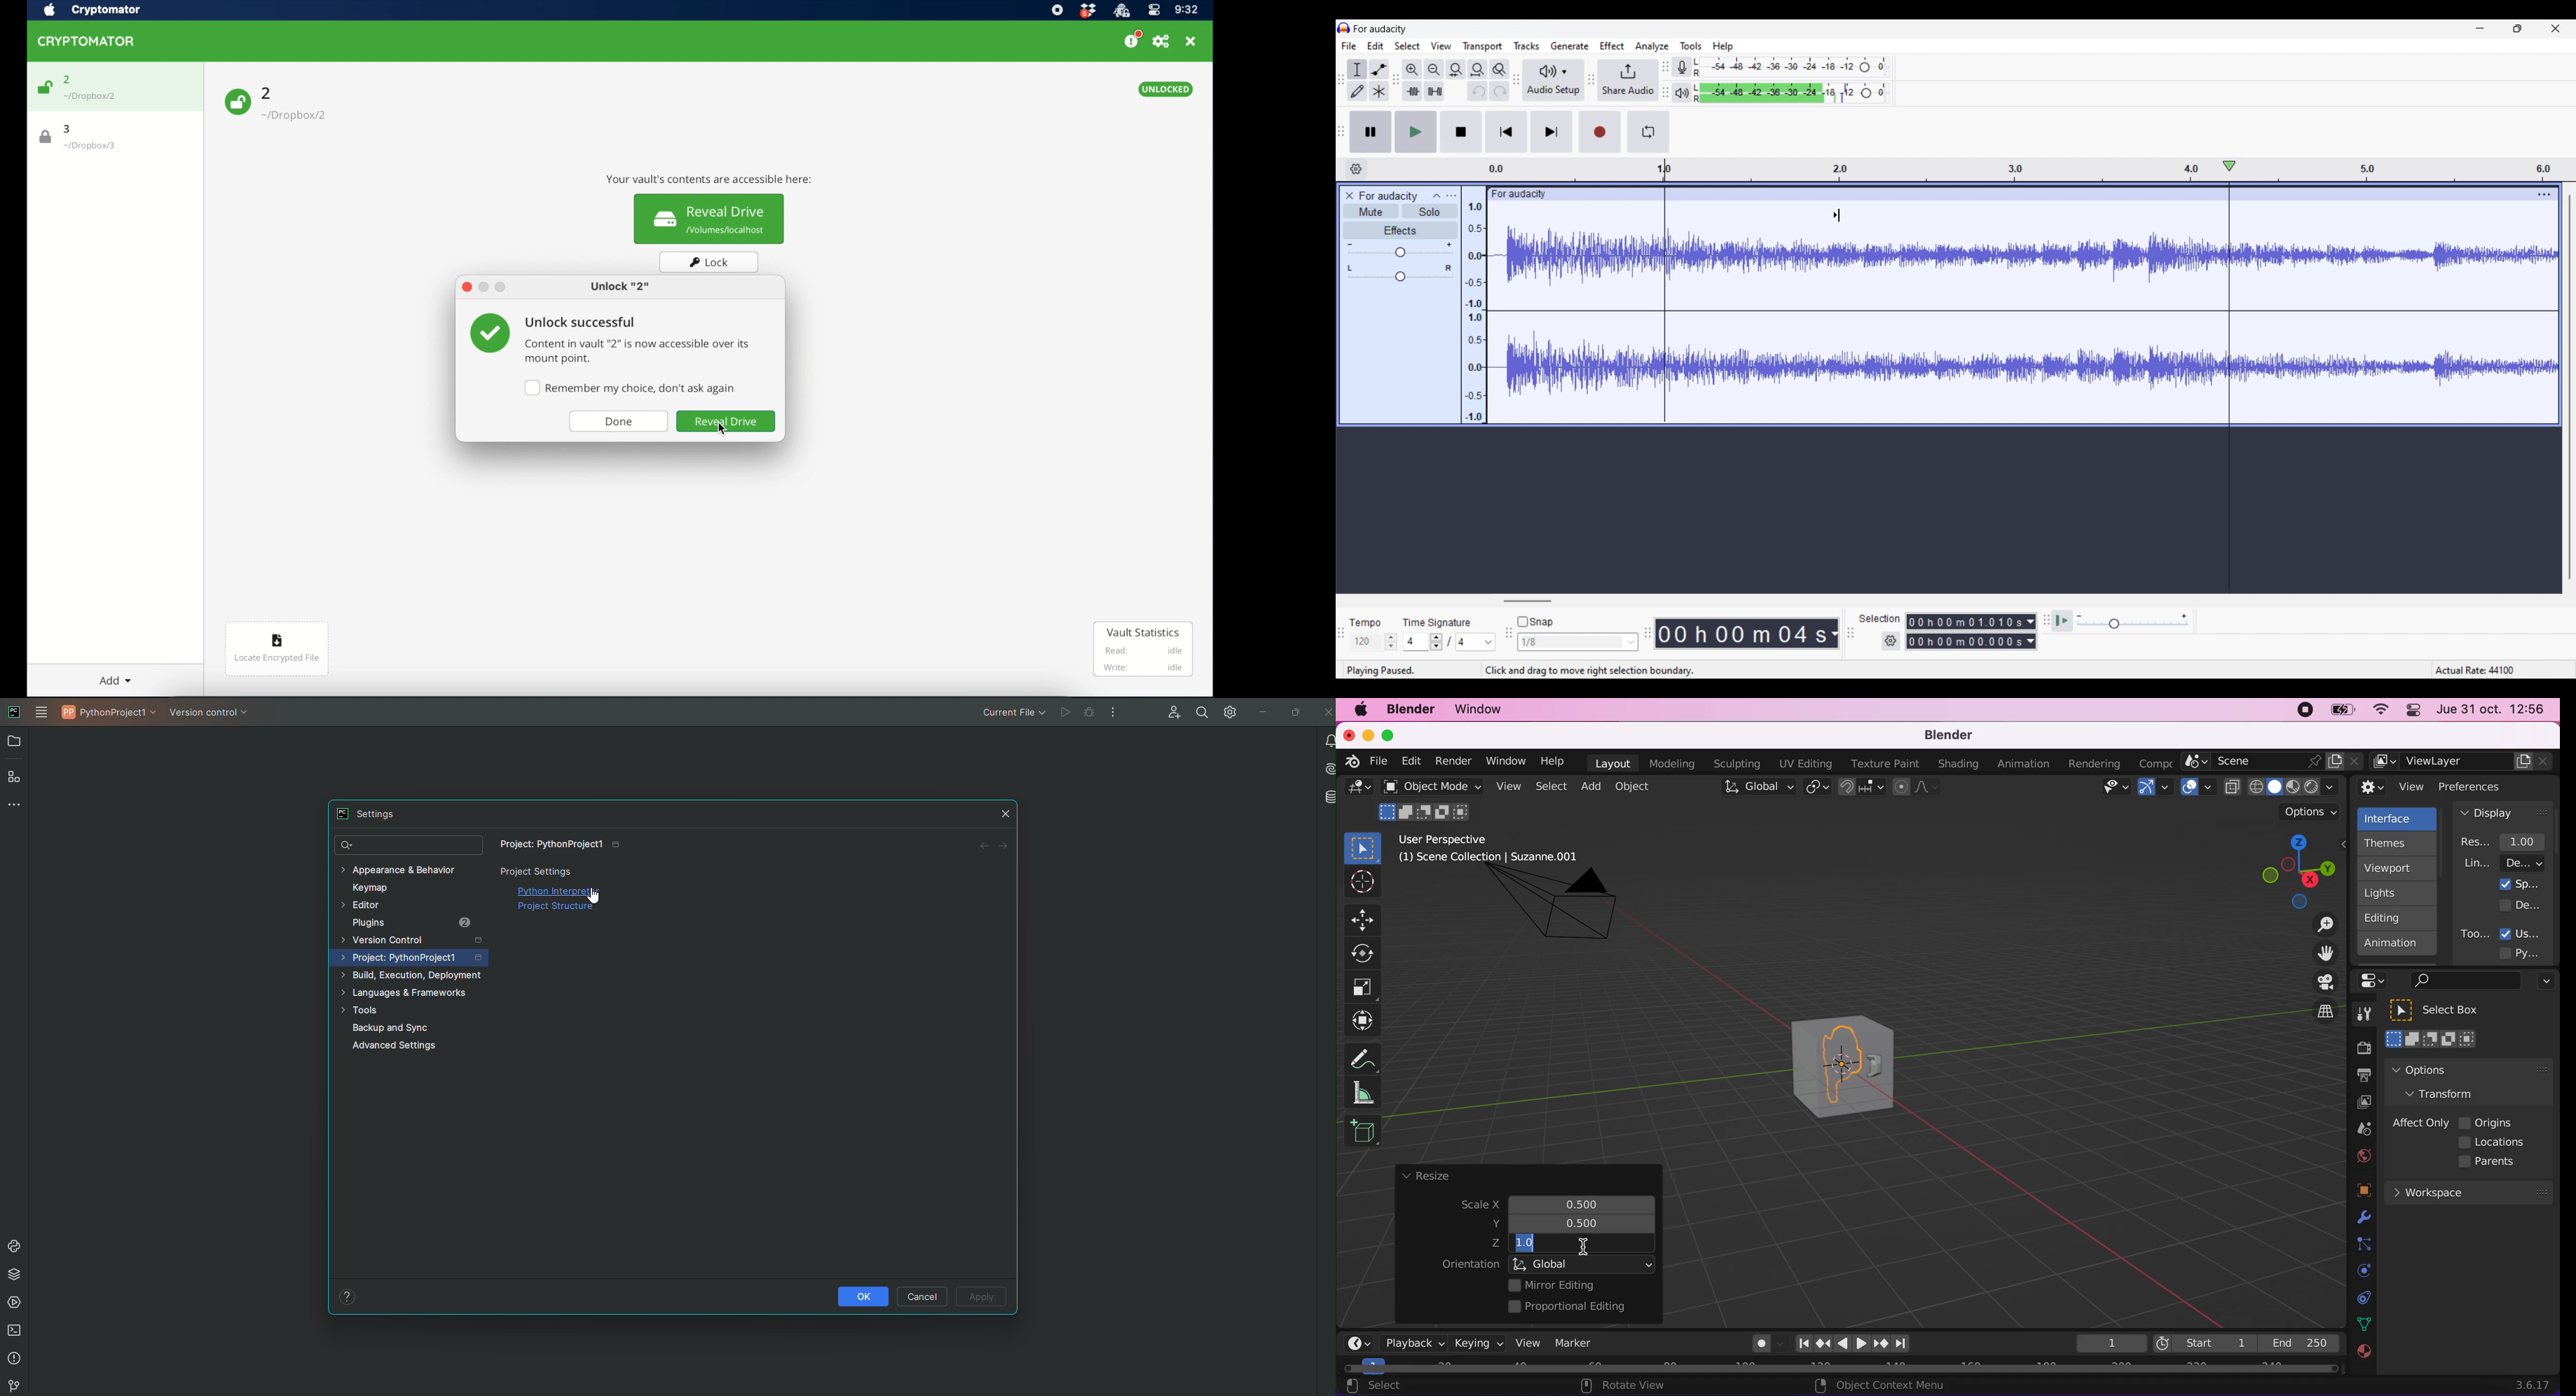 This screenshot has width=2576, height=1400. Describe the element at coordinates (580, 323) in the screenshot. I see `unlock successful` at that location.